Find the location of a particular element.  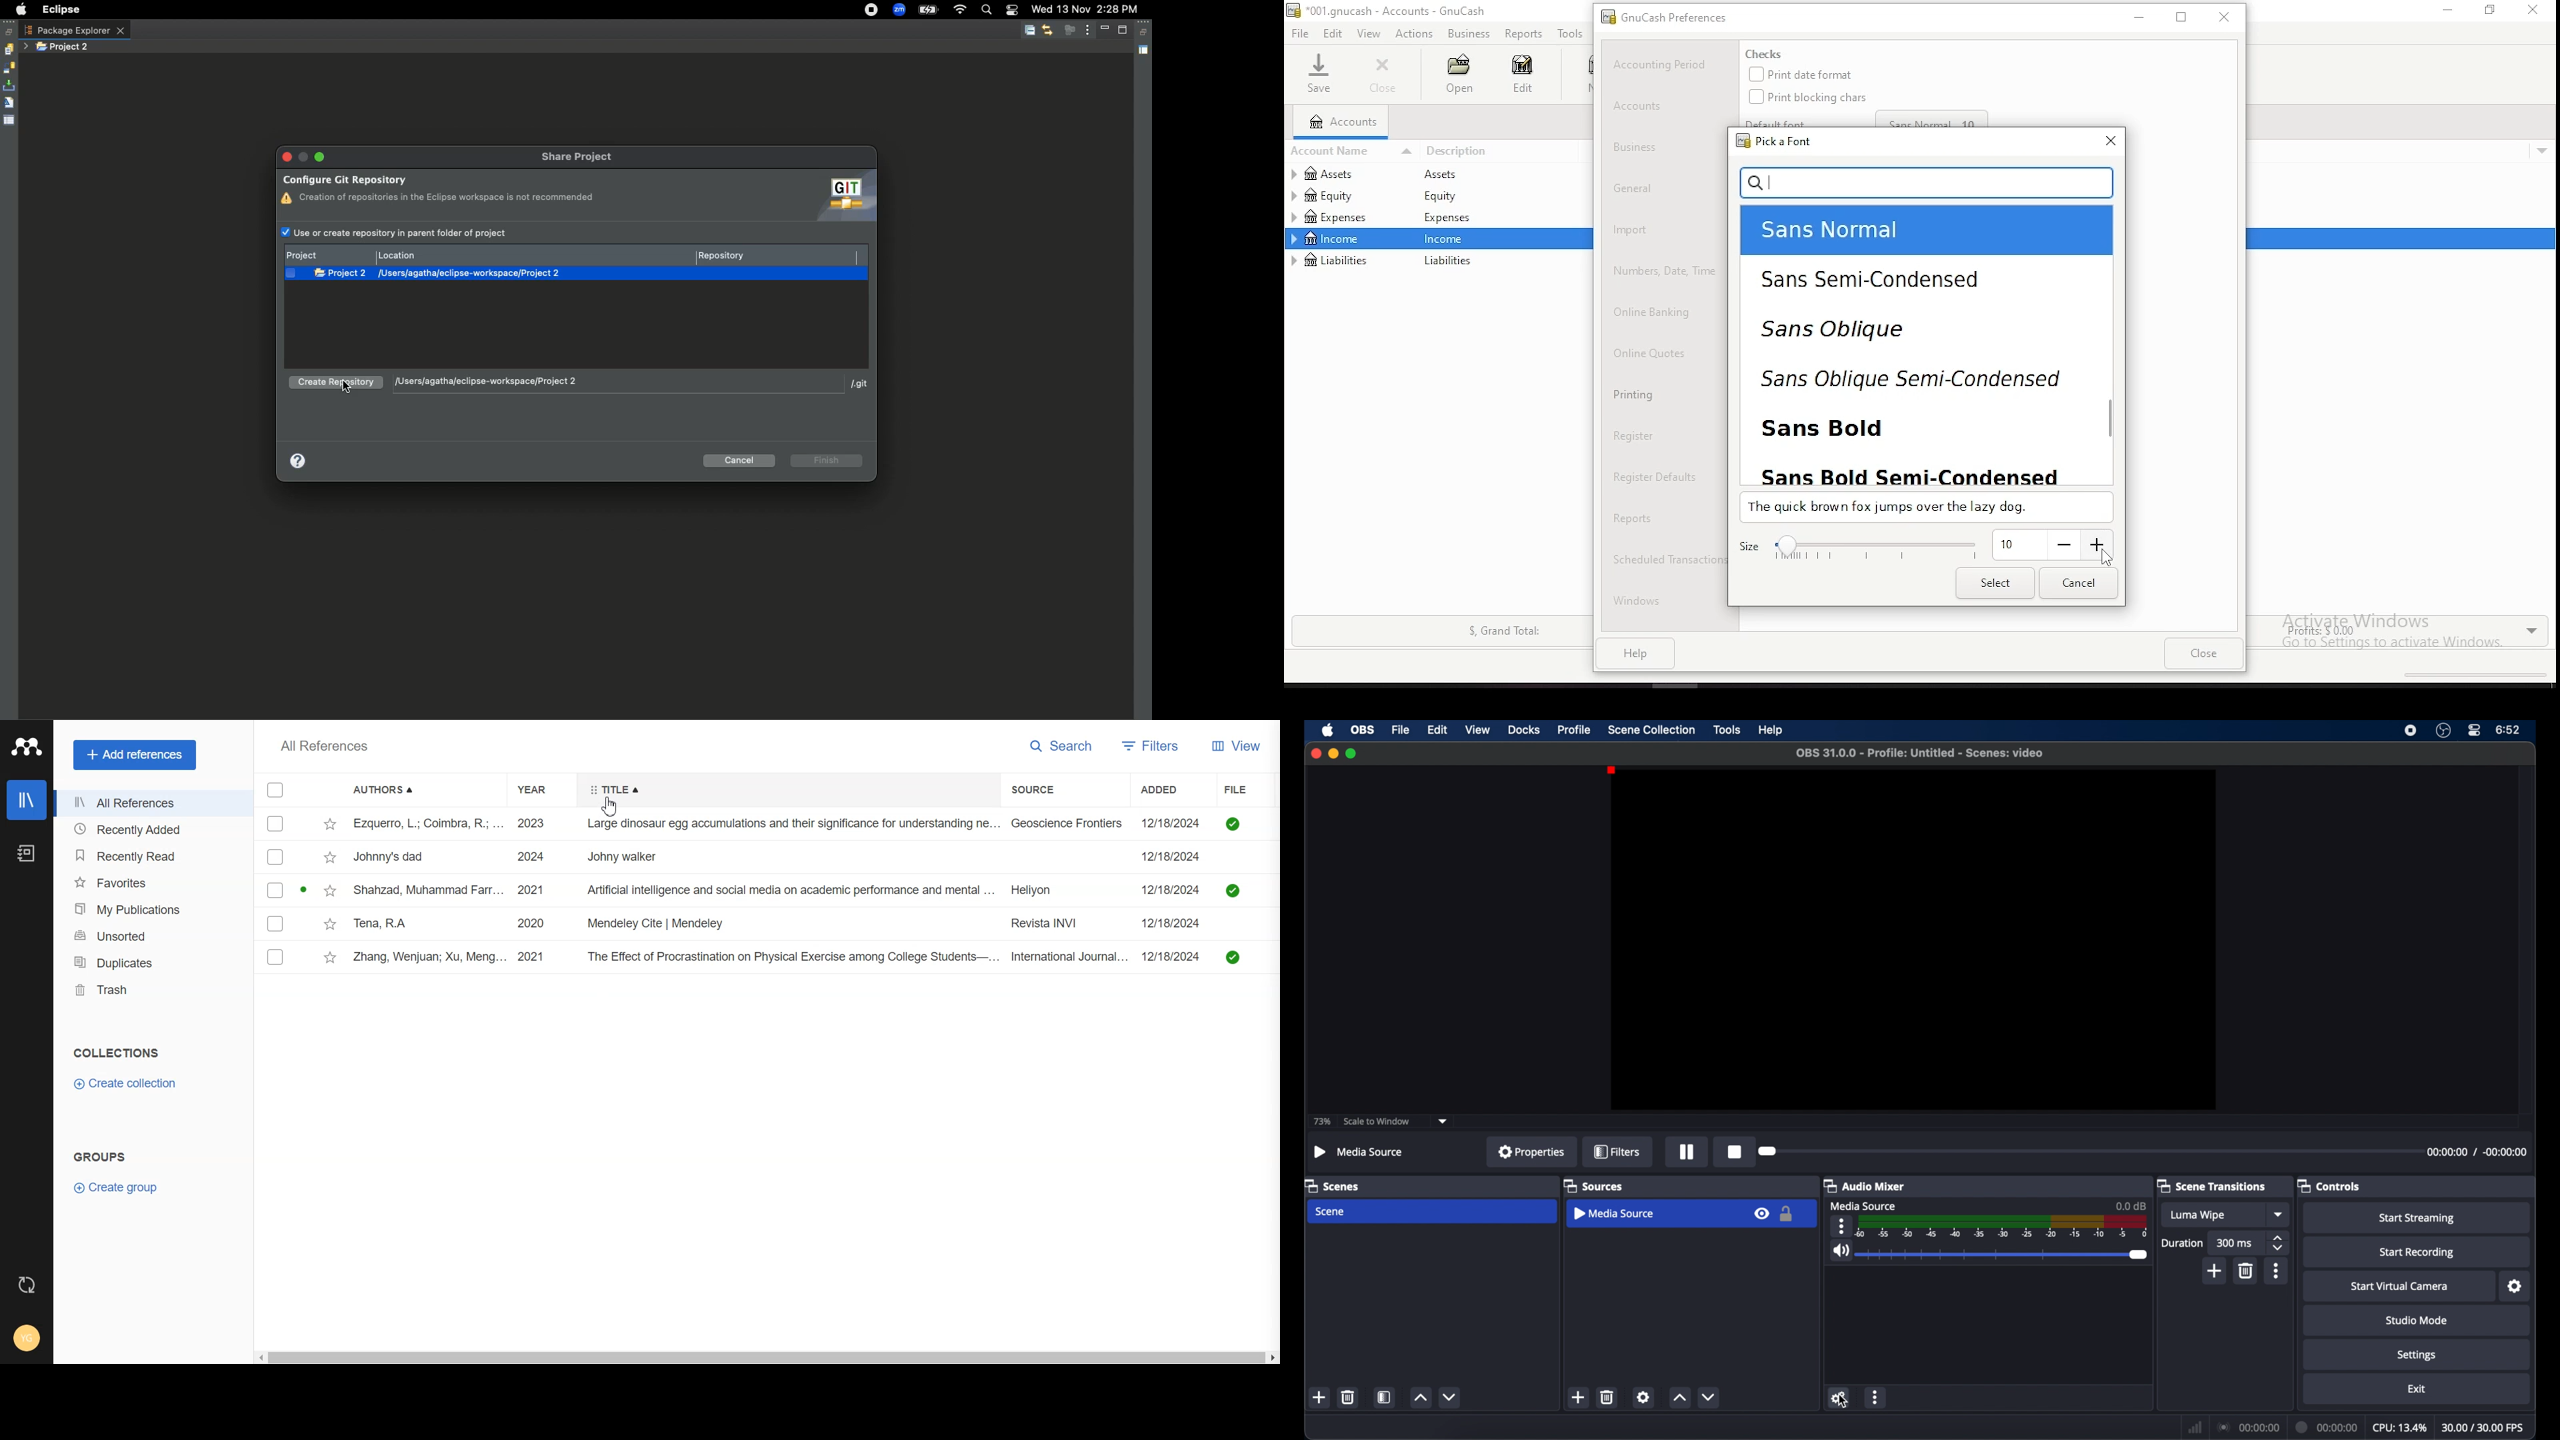

add is located at coordinates (1579, 1397).